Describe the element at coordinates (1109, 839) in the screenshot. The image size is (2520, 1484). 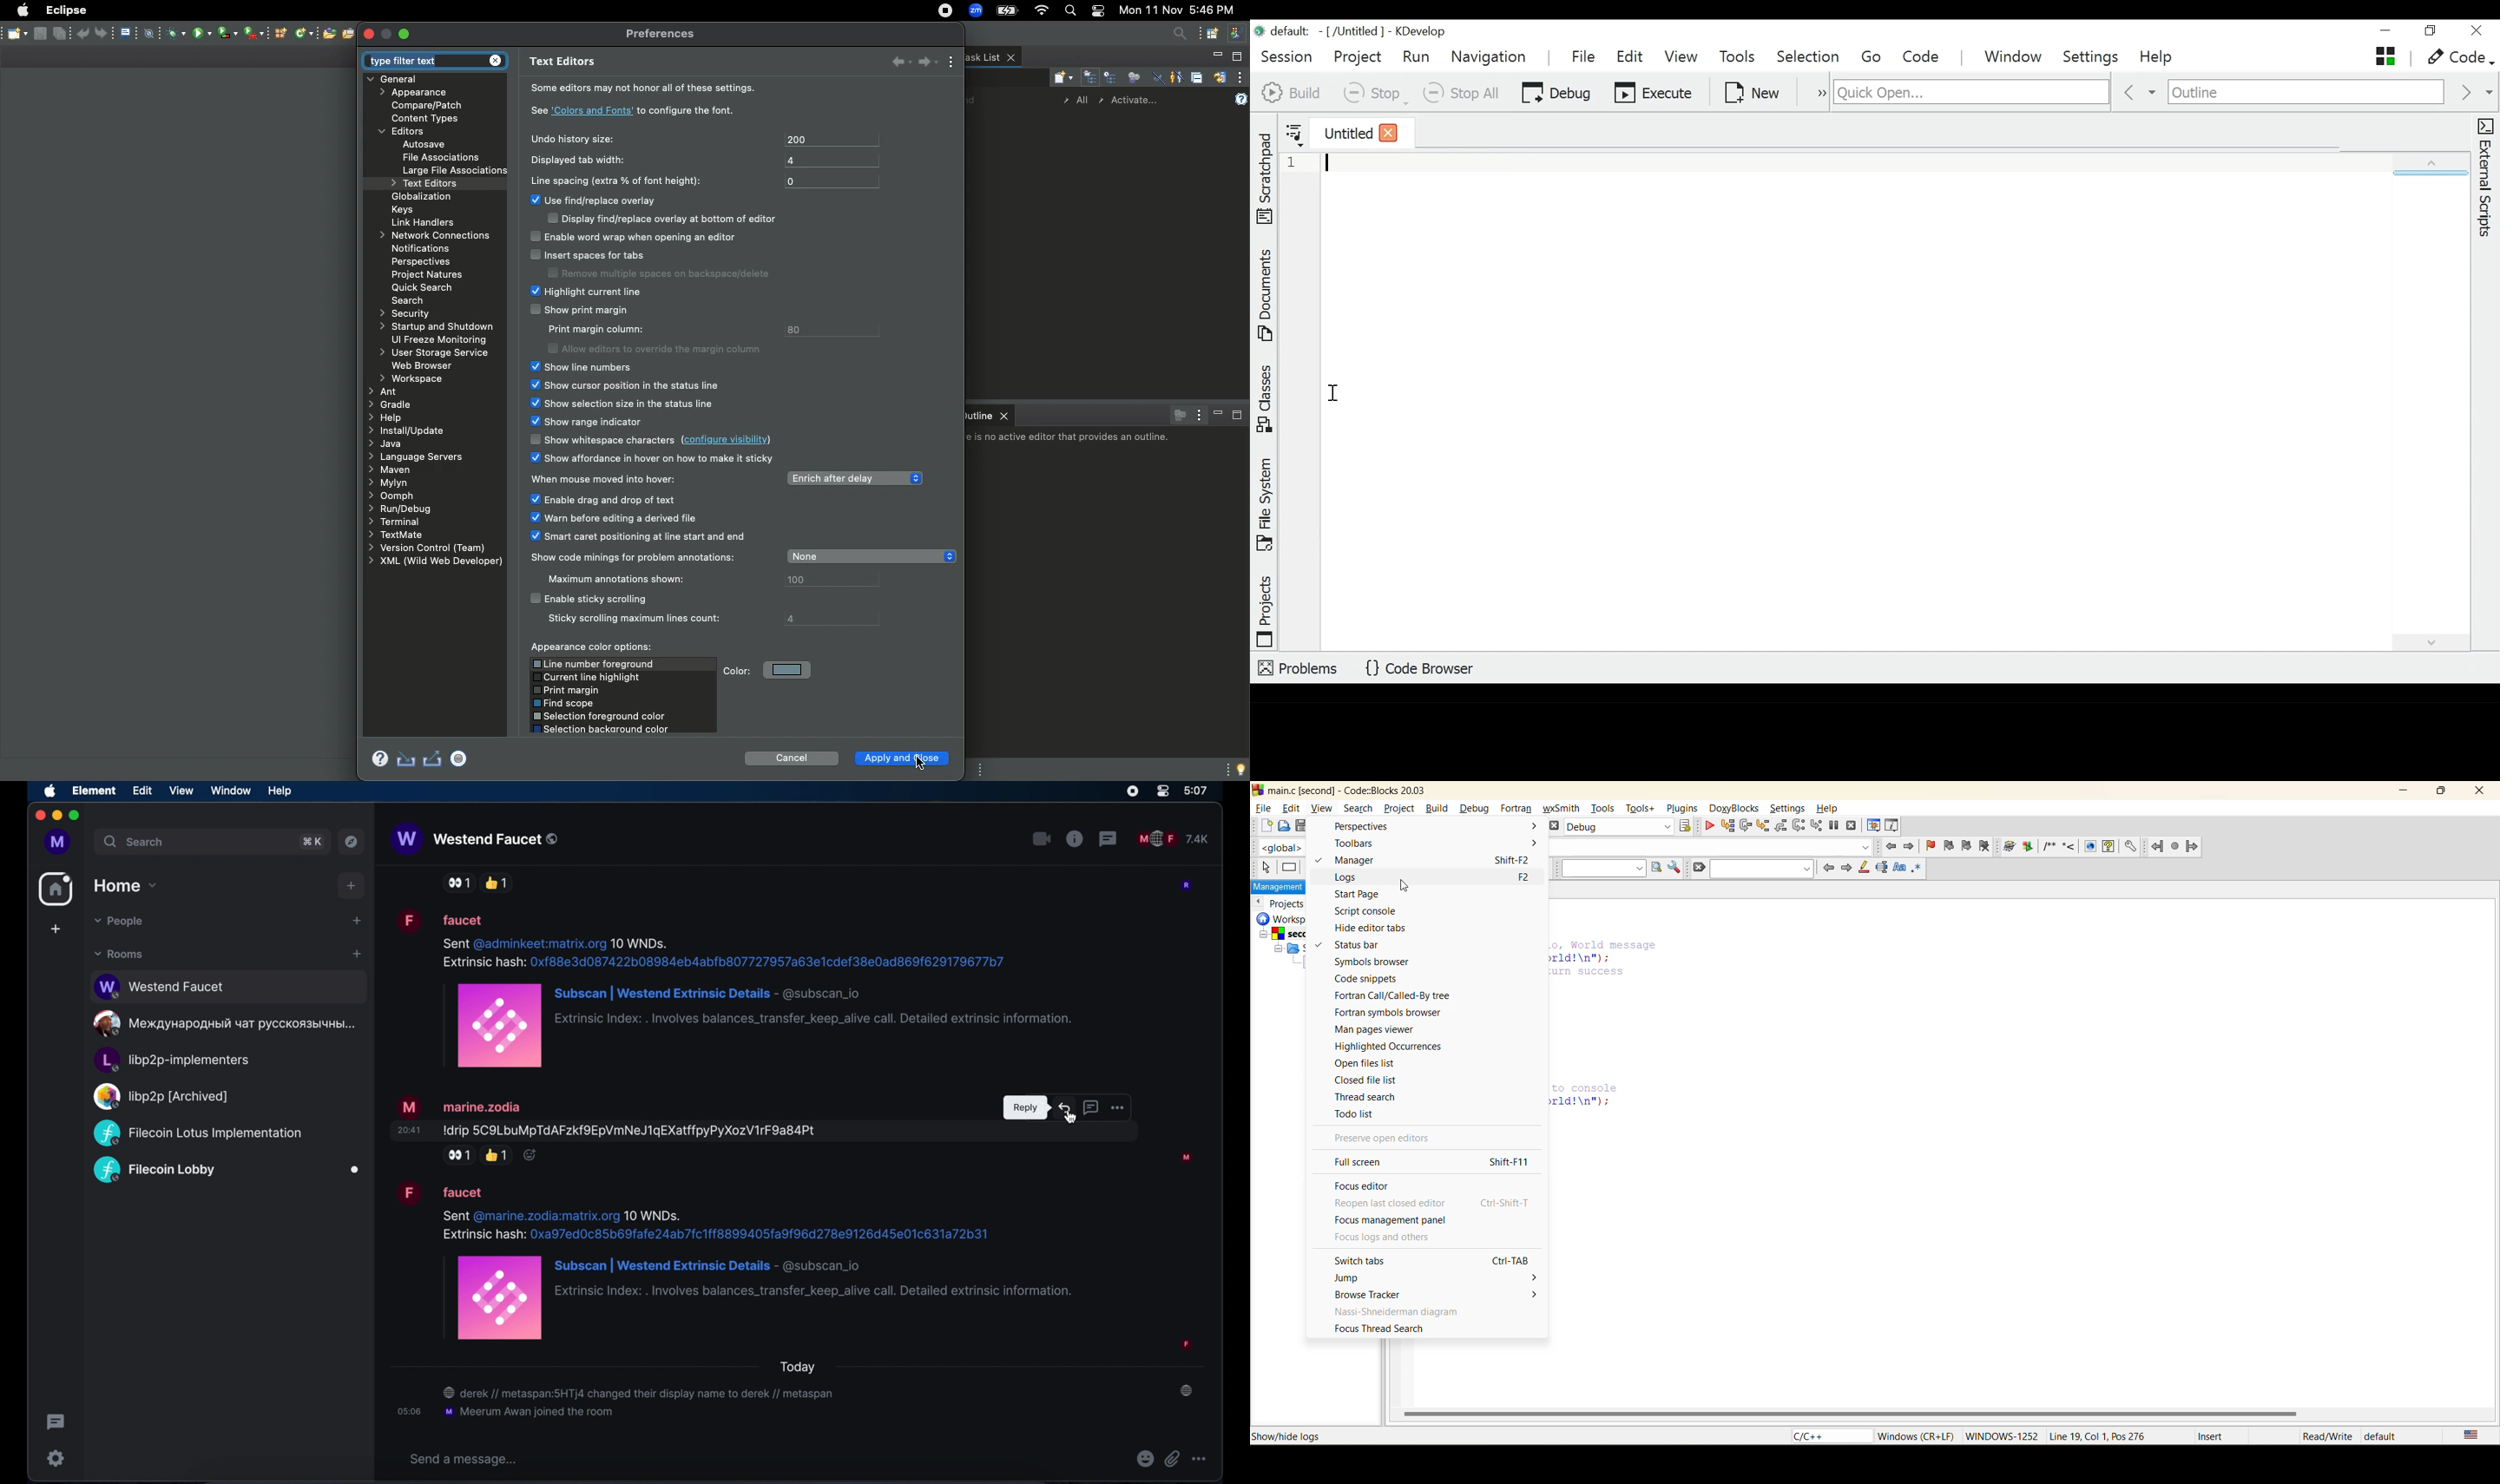
I see `threads` at that location.